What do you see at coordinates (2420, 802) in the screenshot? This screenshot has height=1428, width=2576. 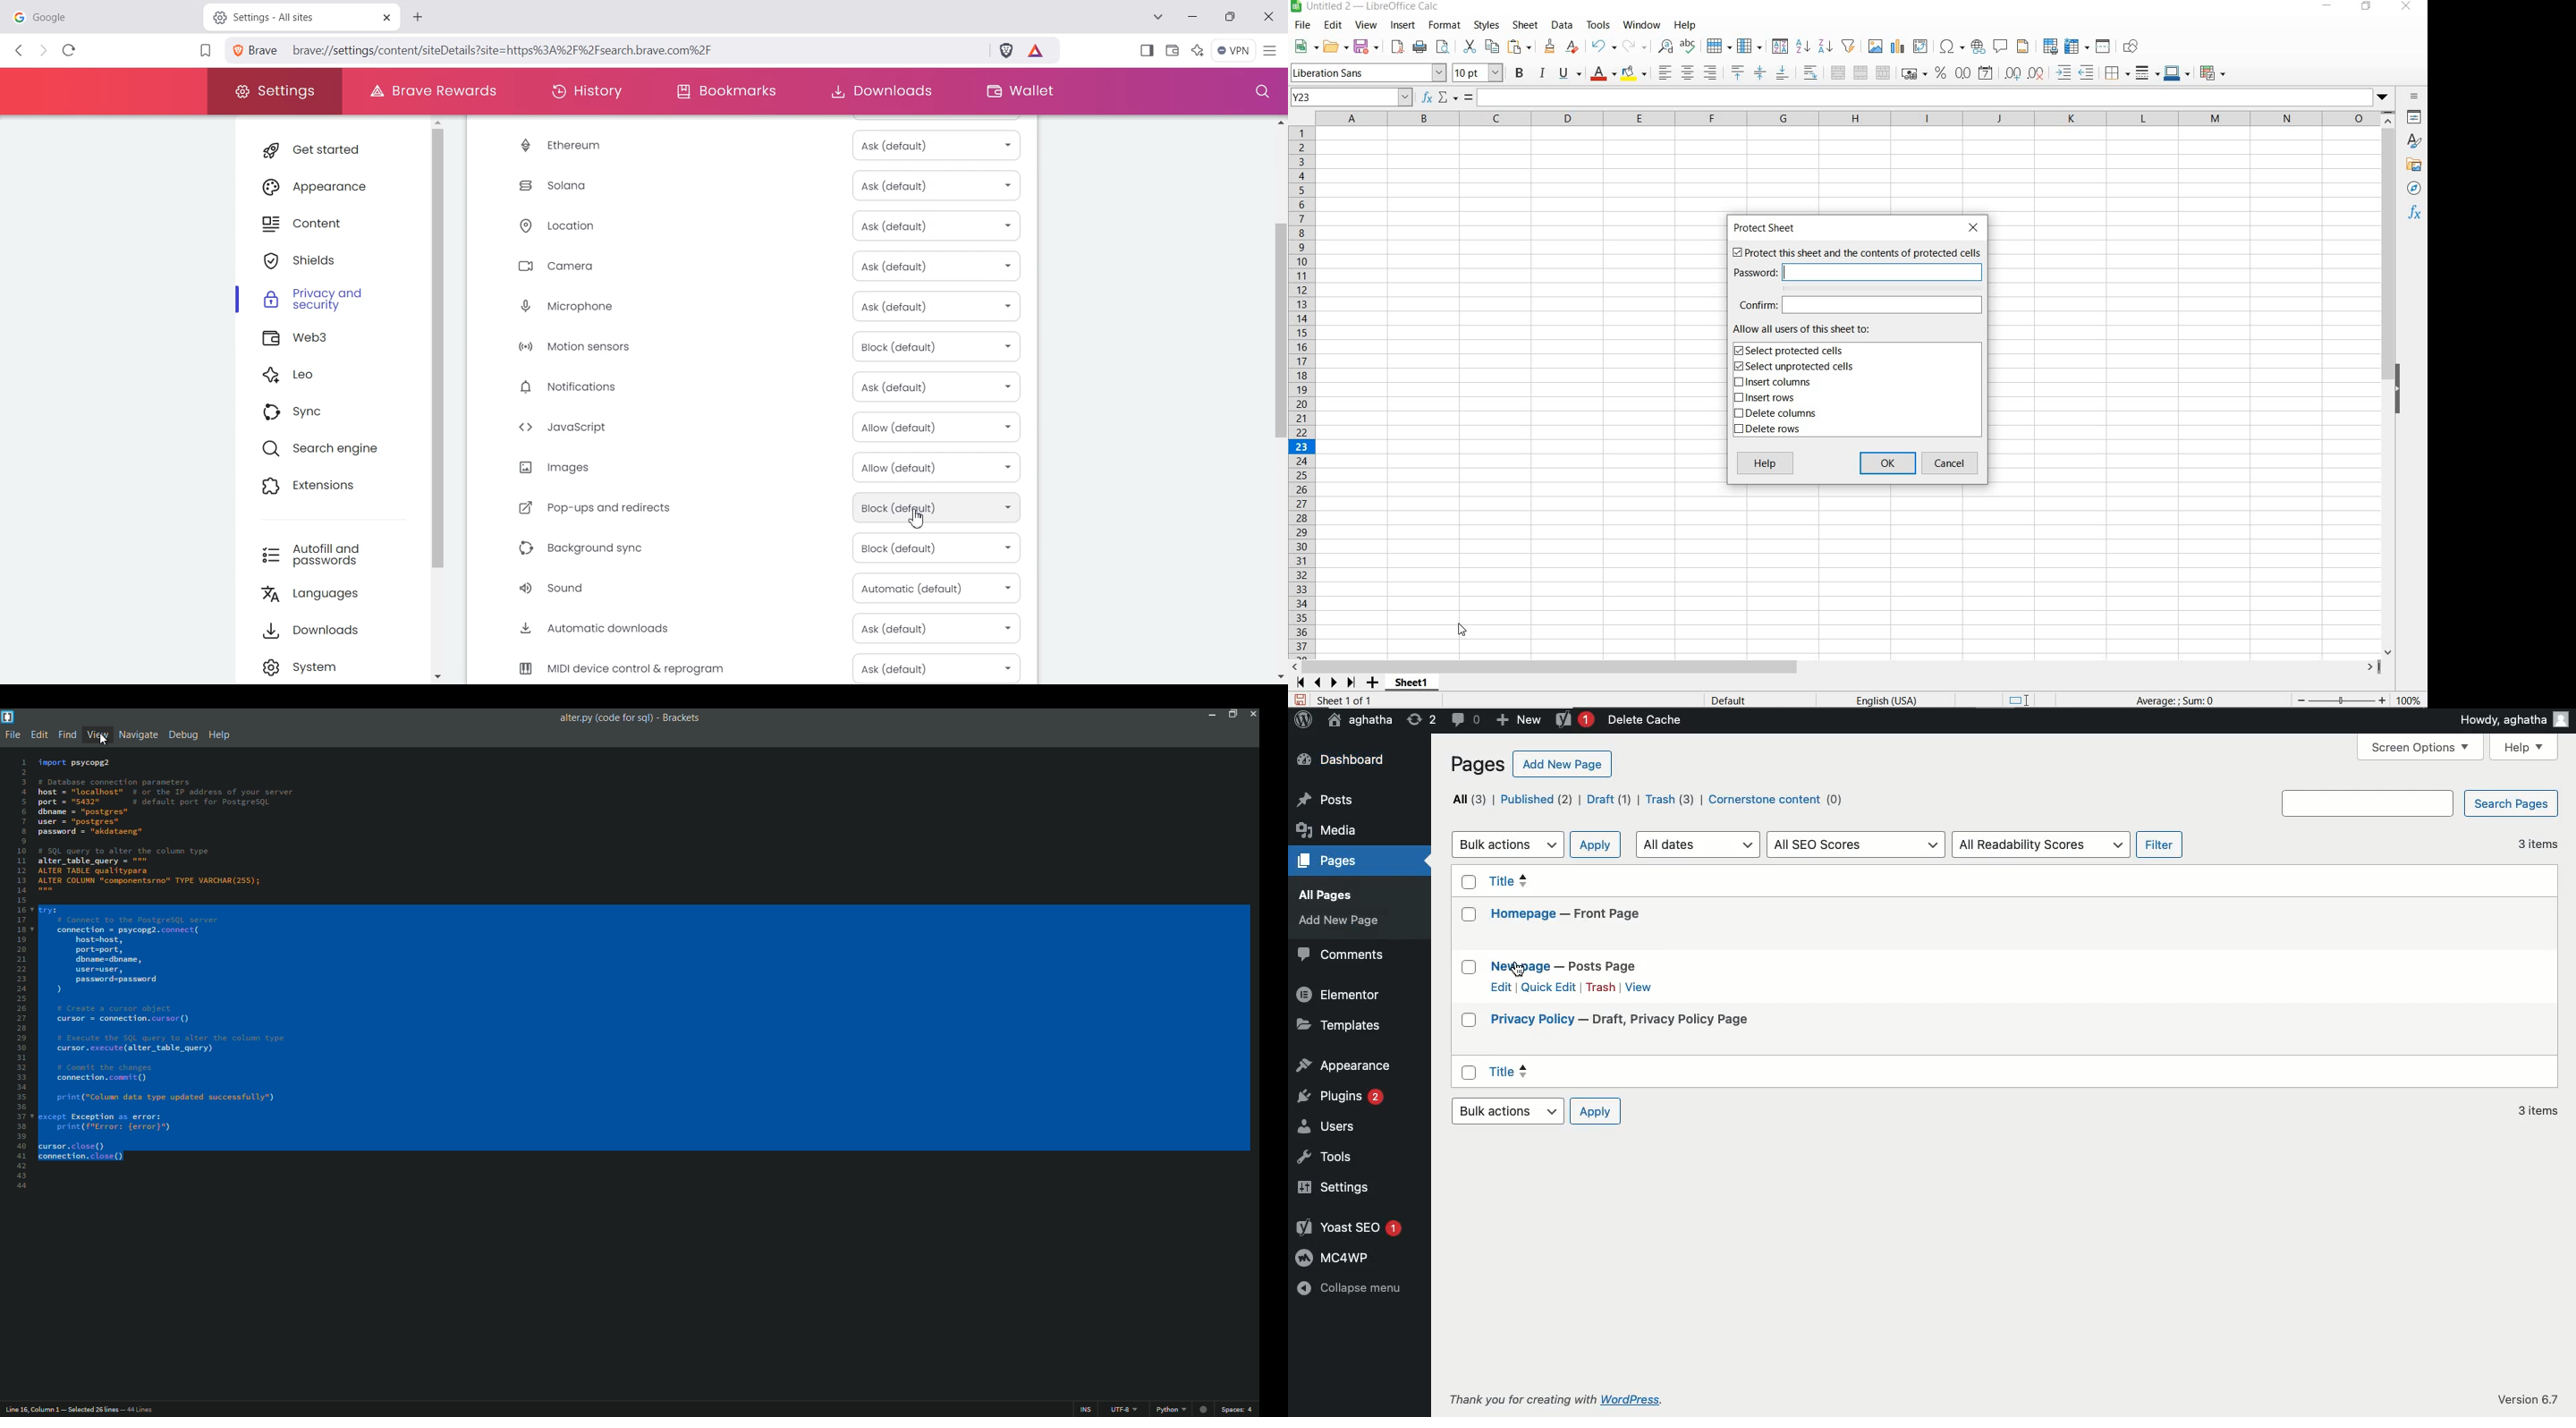 I see `Search pages` at bounding box center [2420, 802].